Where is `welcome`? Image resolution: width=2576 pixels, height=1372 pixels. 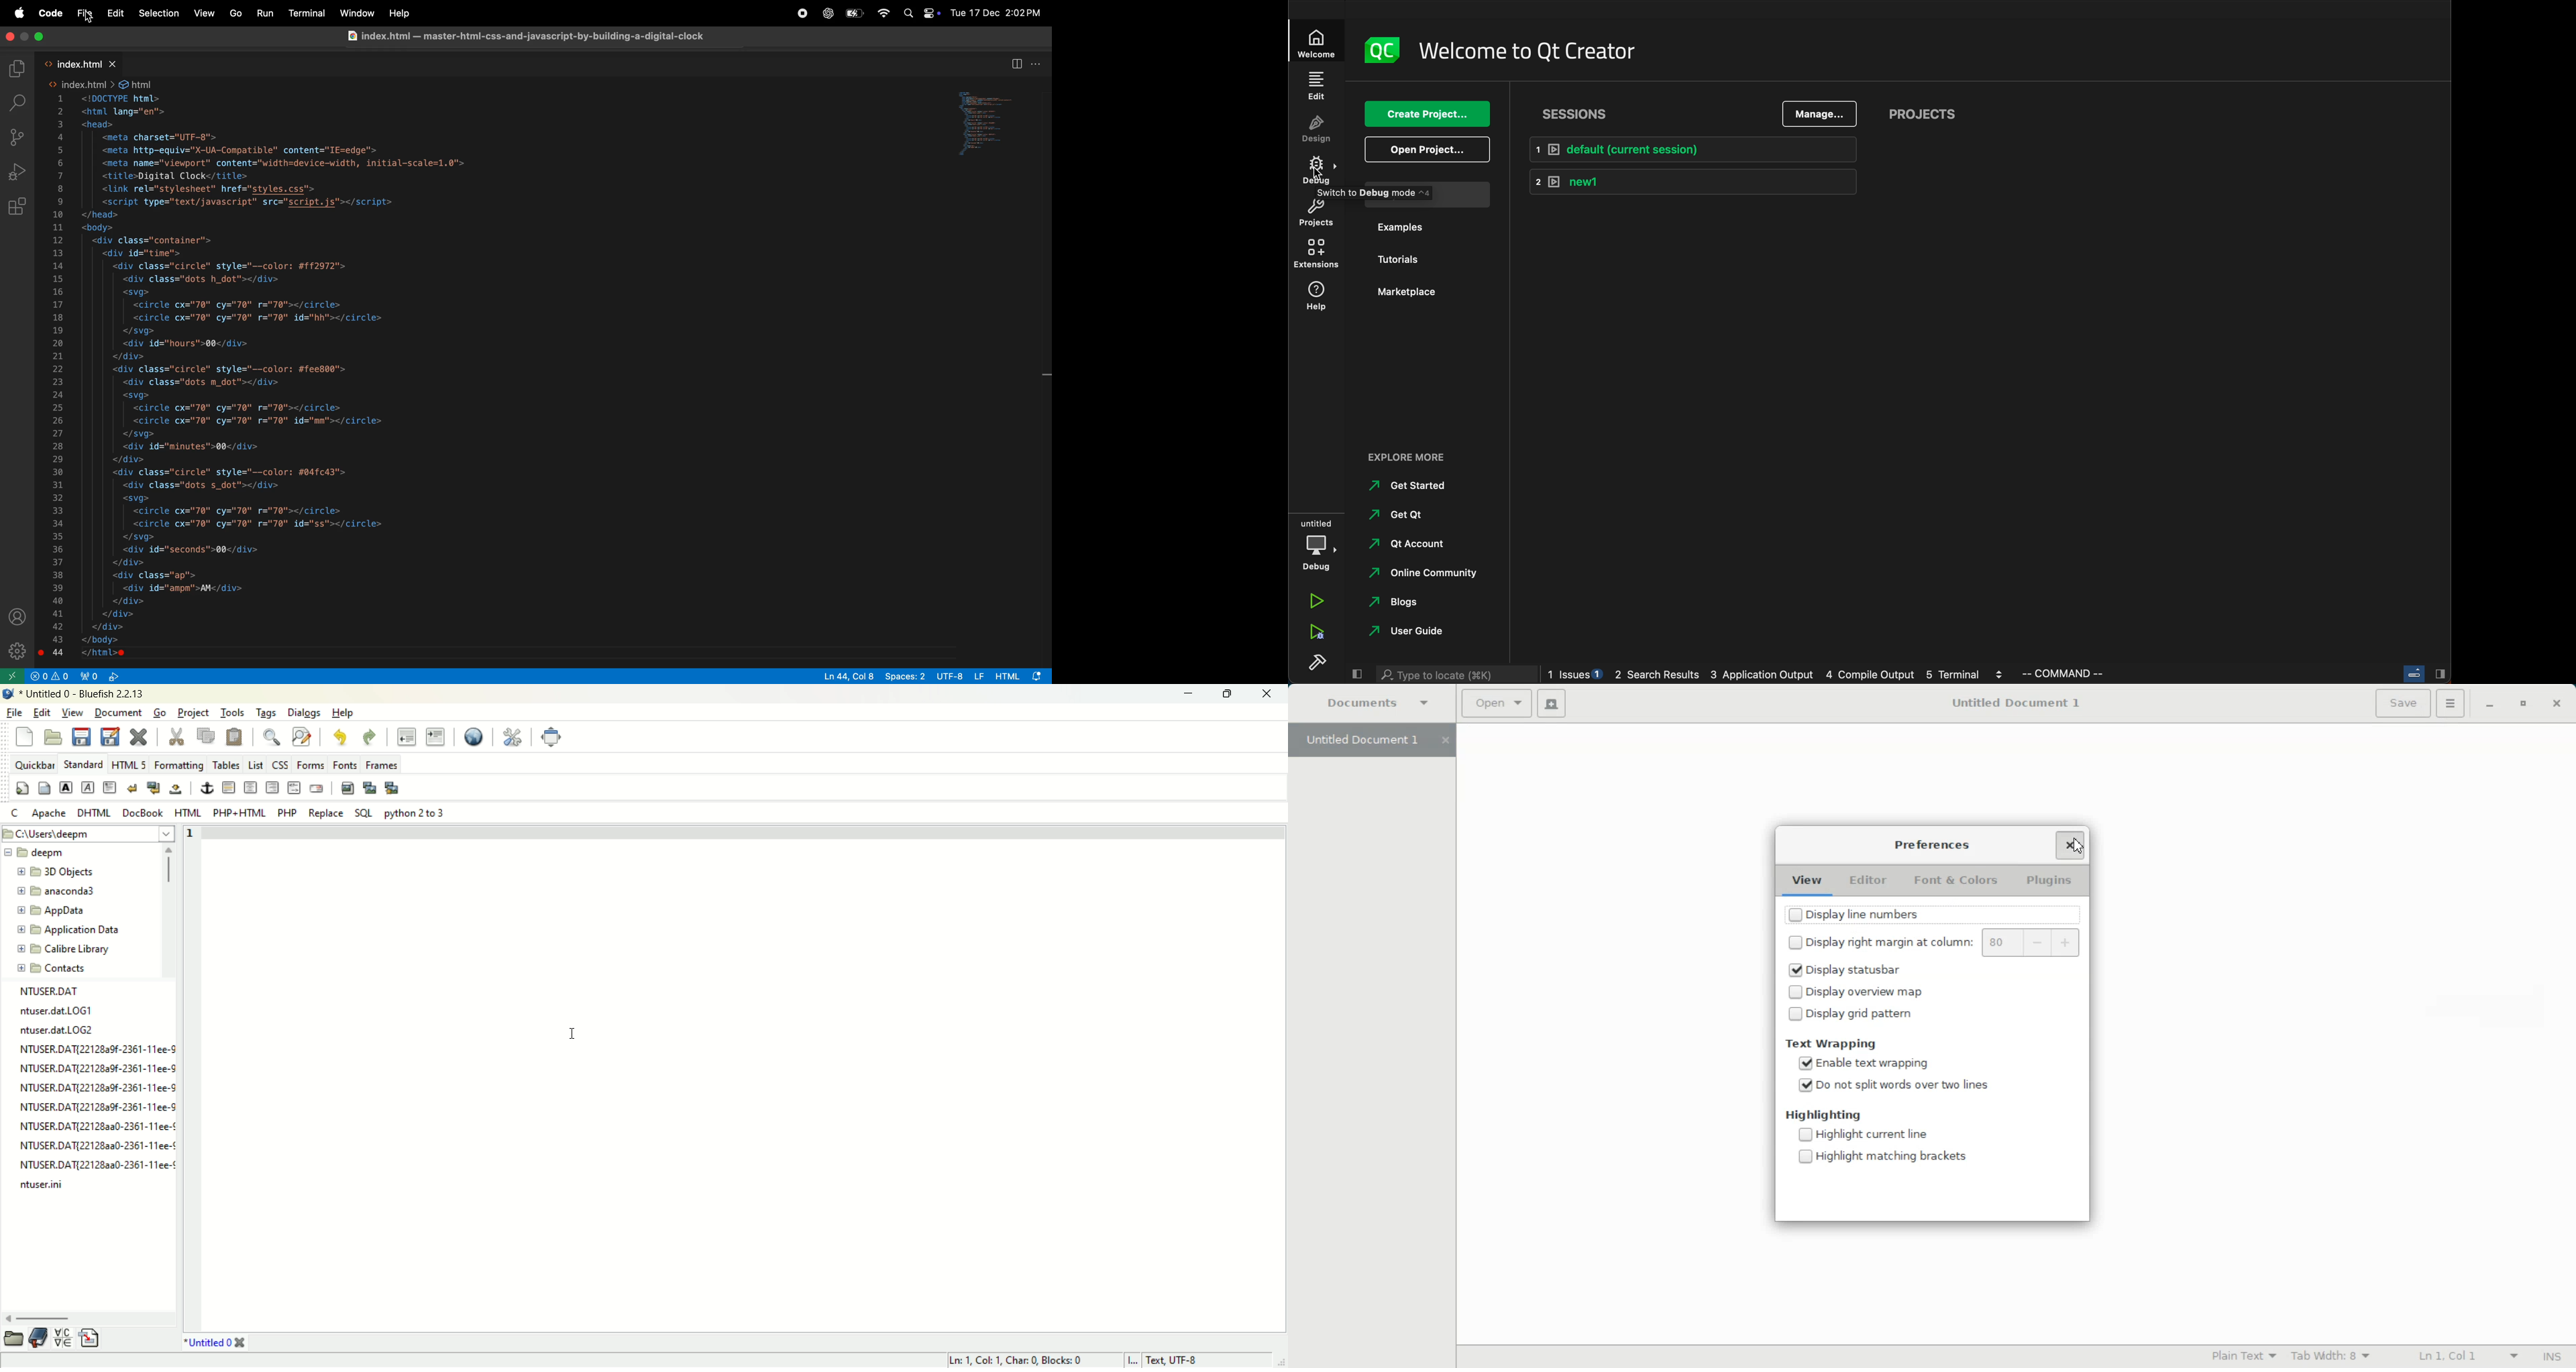
welcome is located at coordinates (1319, 40).